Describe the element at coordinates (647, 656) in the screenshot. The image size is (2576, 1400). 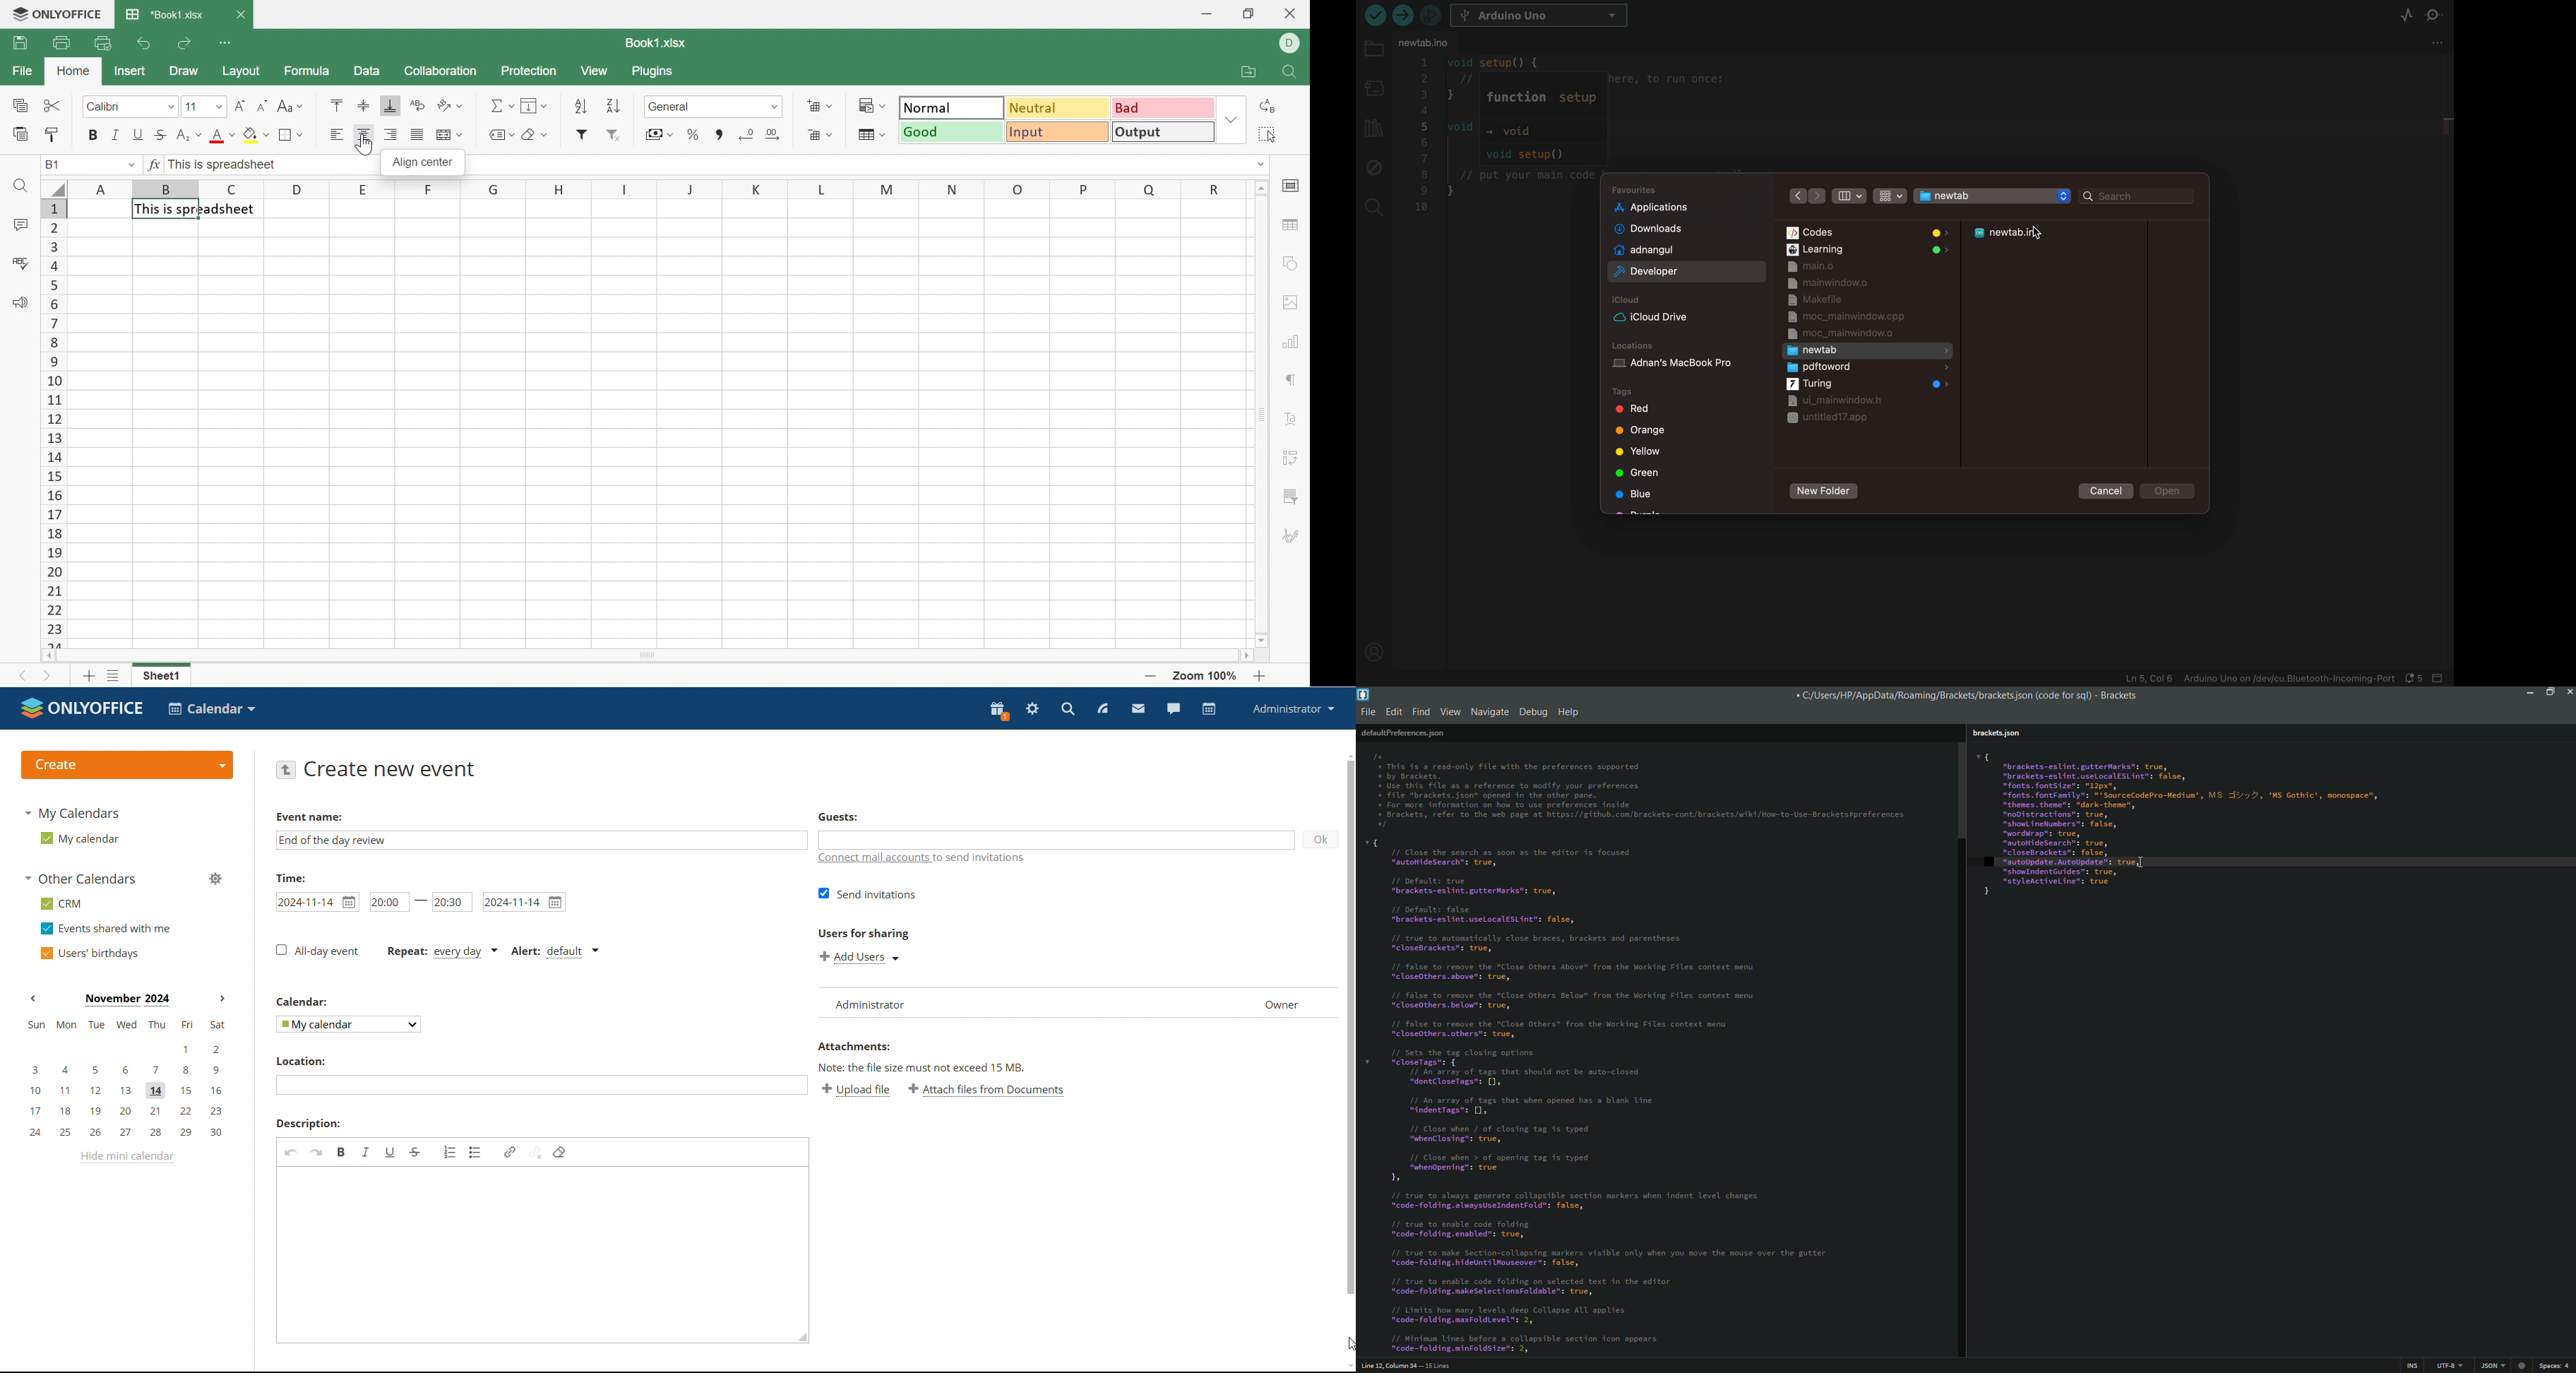
I see `Scroll Bar` at that location.